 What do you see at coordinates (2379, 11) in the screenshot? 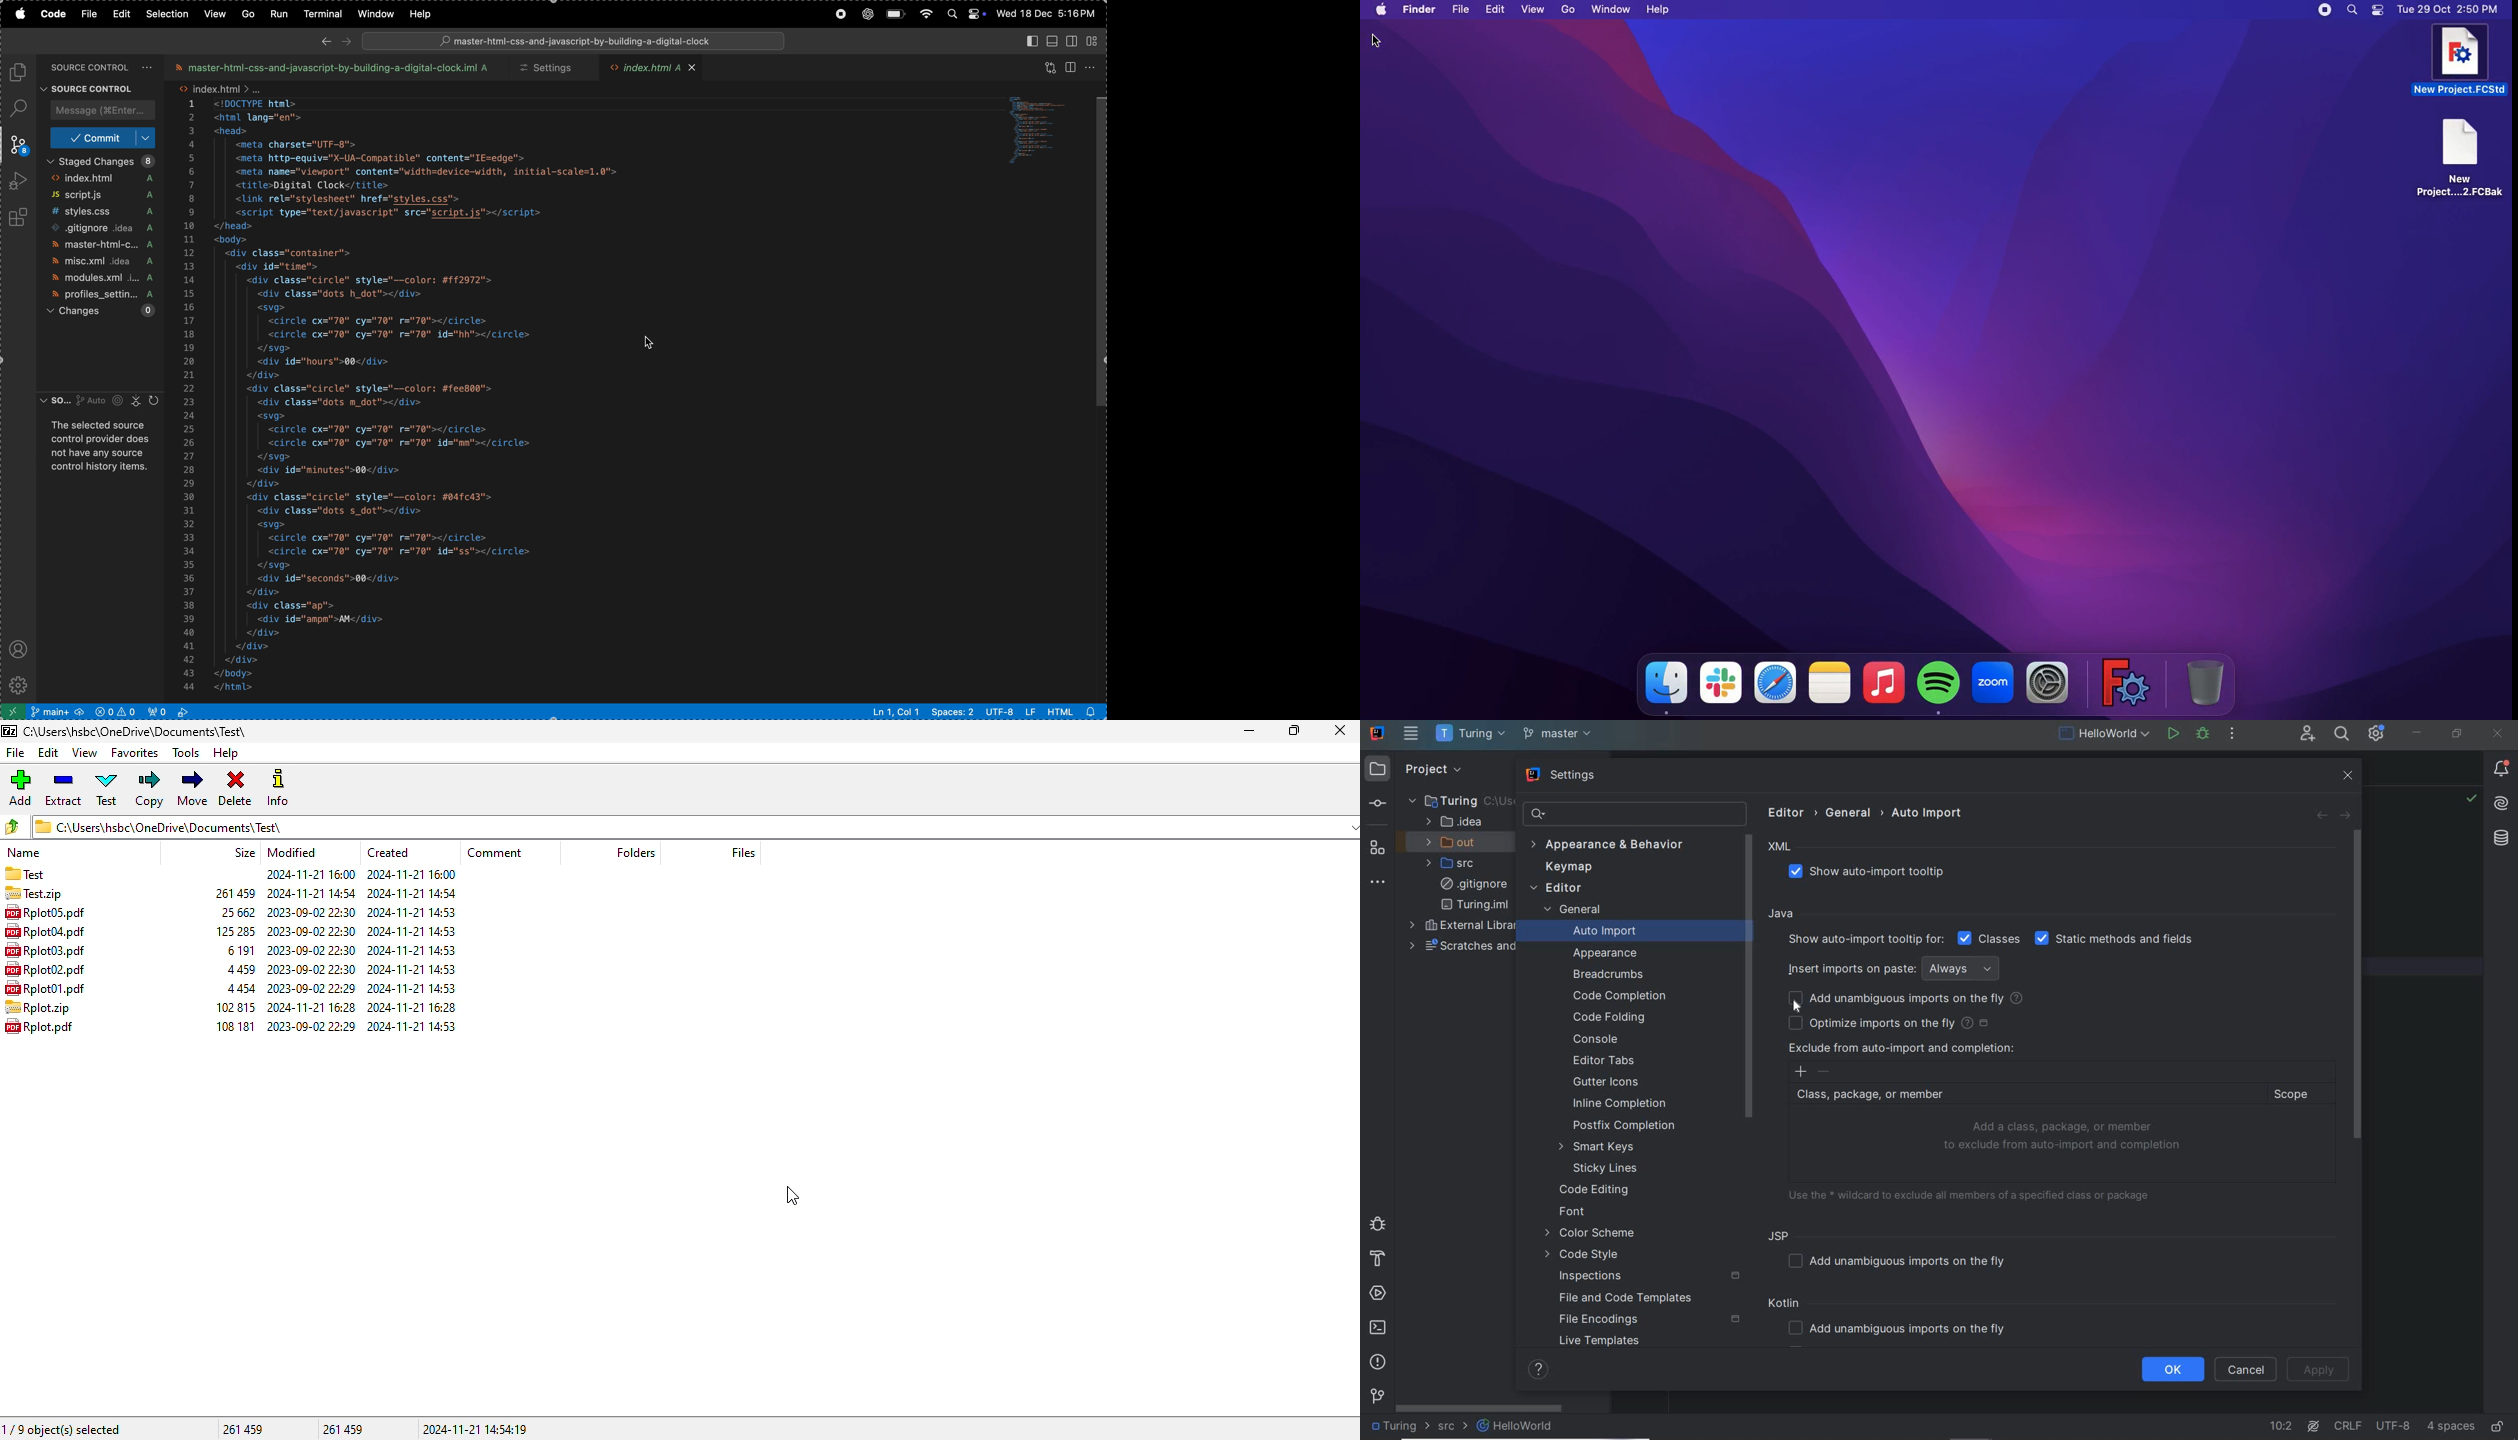
I see `Notification` at bounding box center [2379, 11].